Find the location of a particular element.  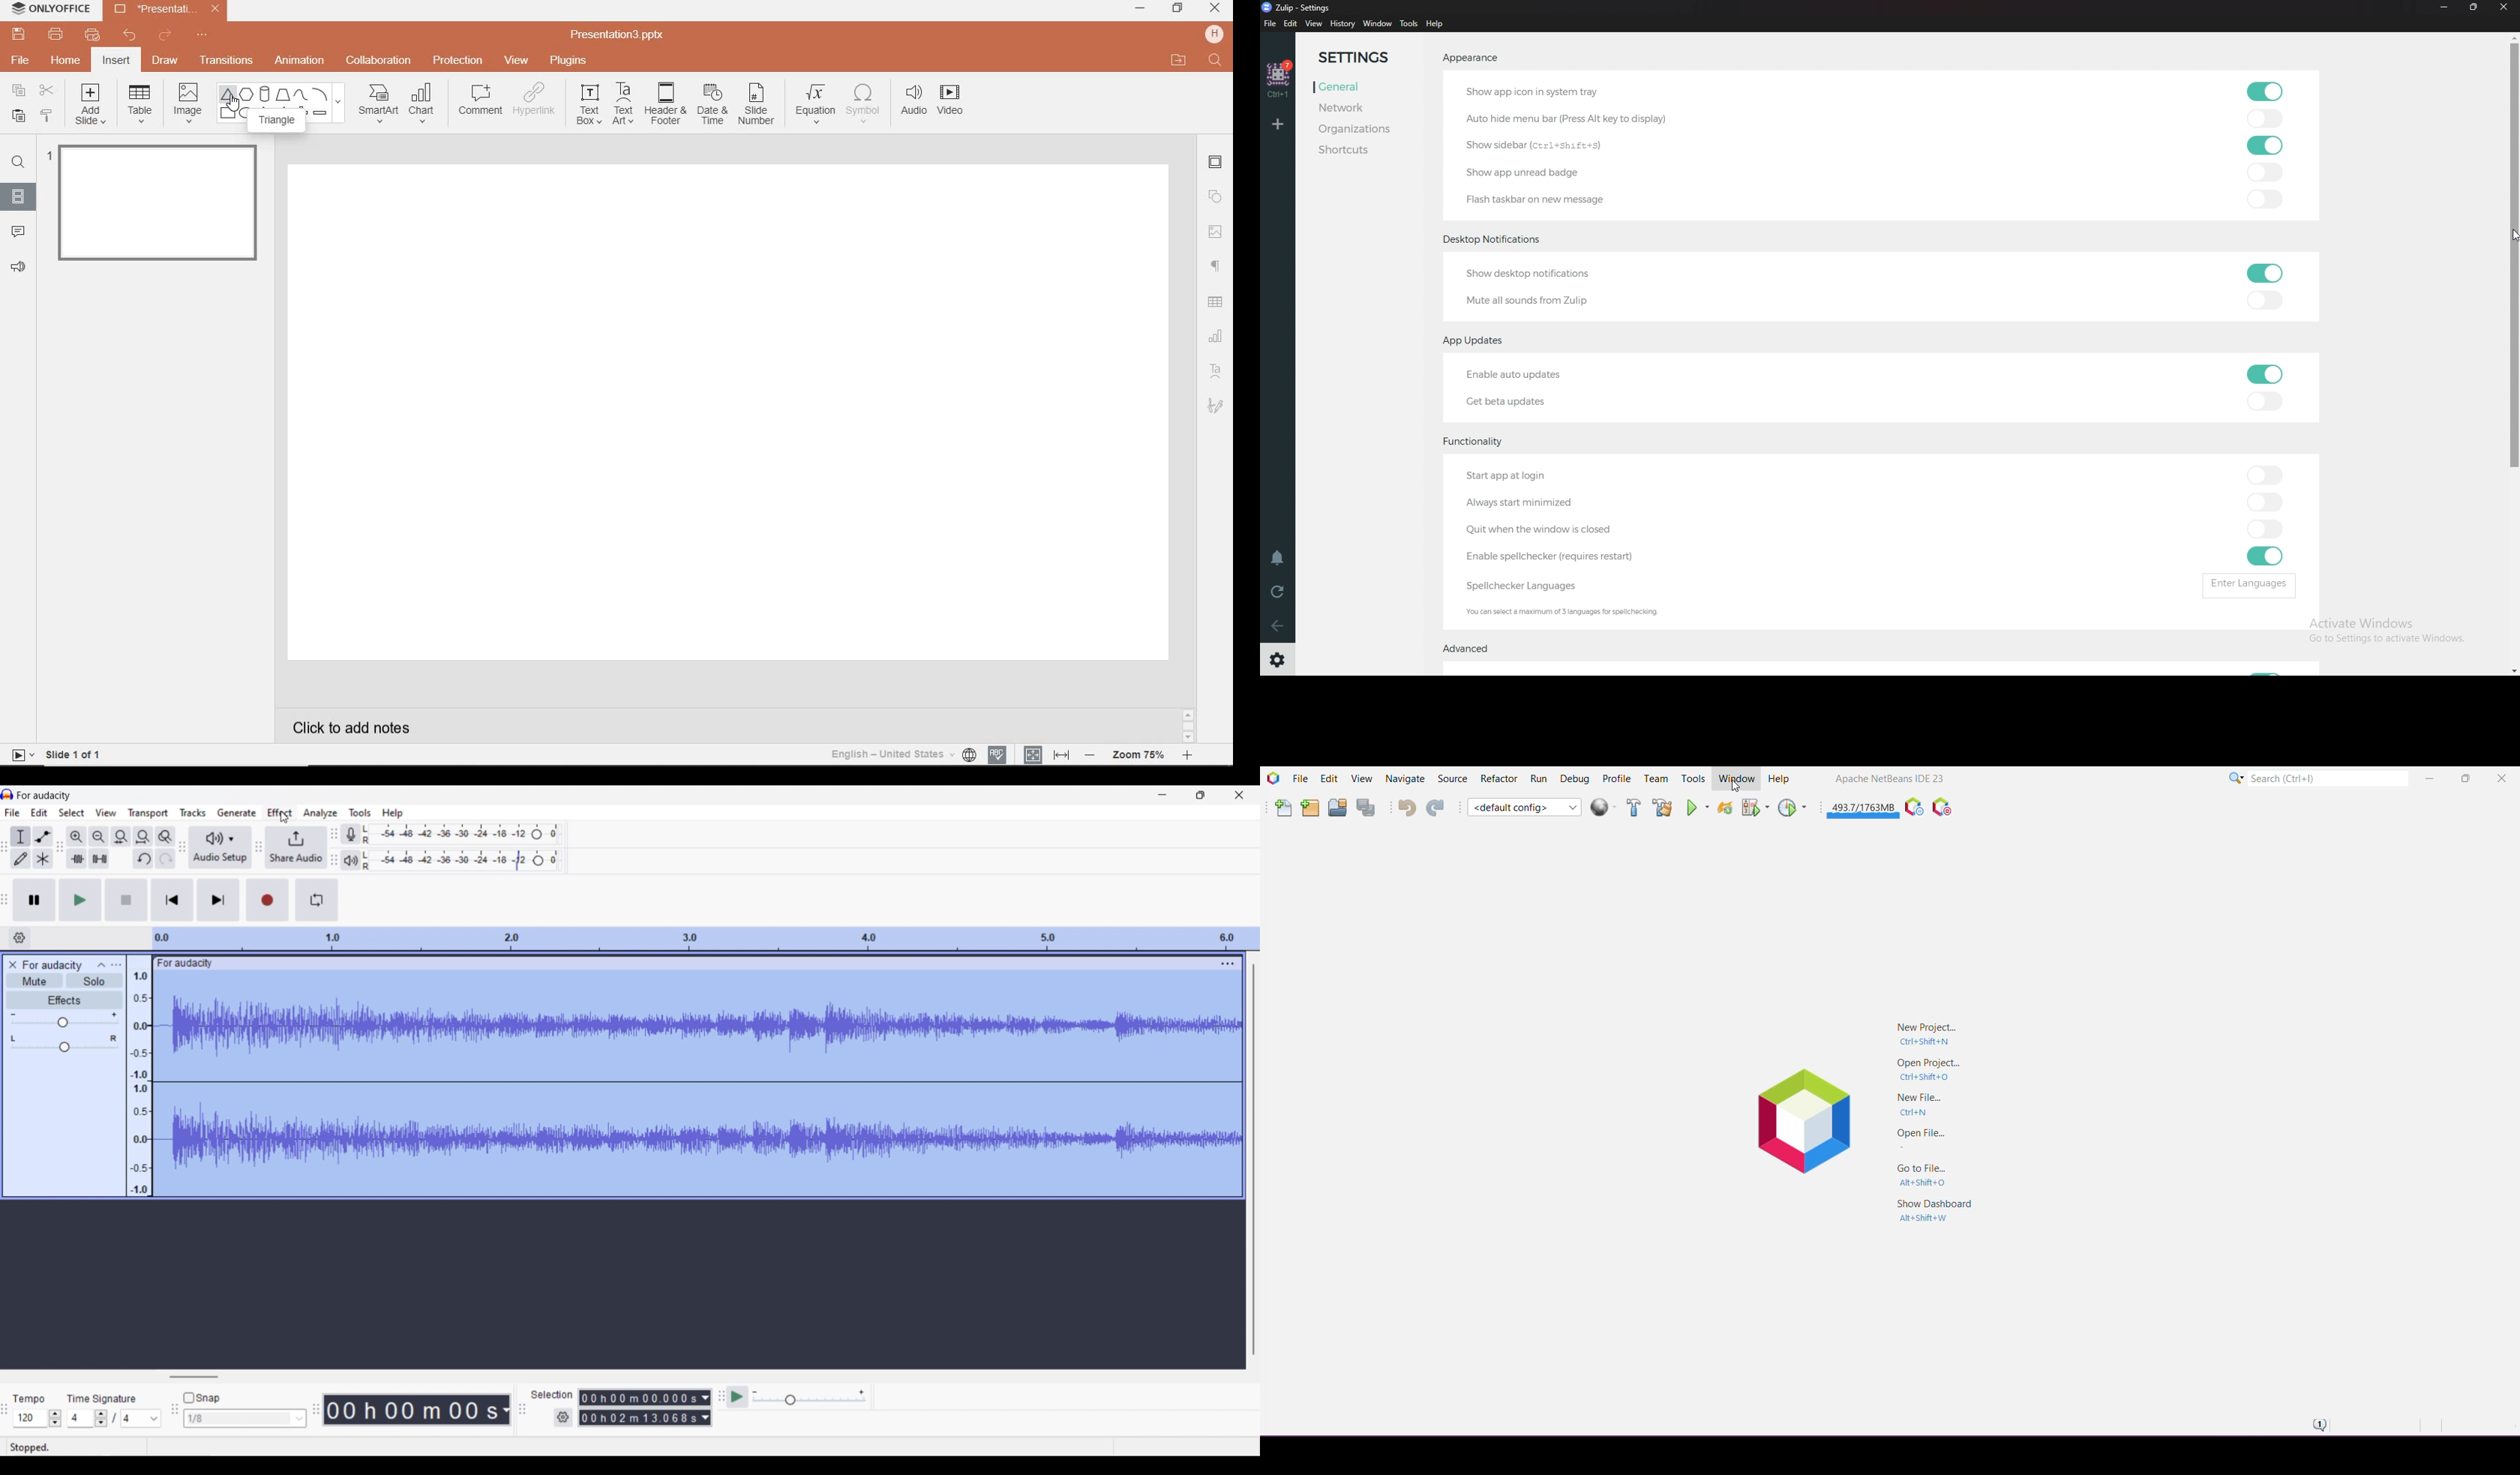

CHART is located at coordinates (424, 104).